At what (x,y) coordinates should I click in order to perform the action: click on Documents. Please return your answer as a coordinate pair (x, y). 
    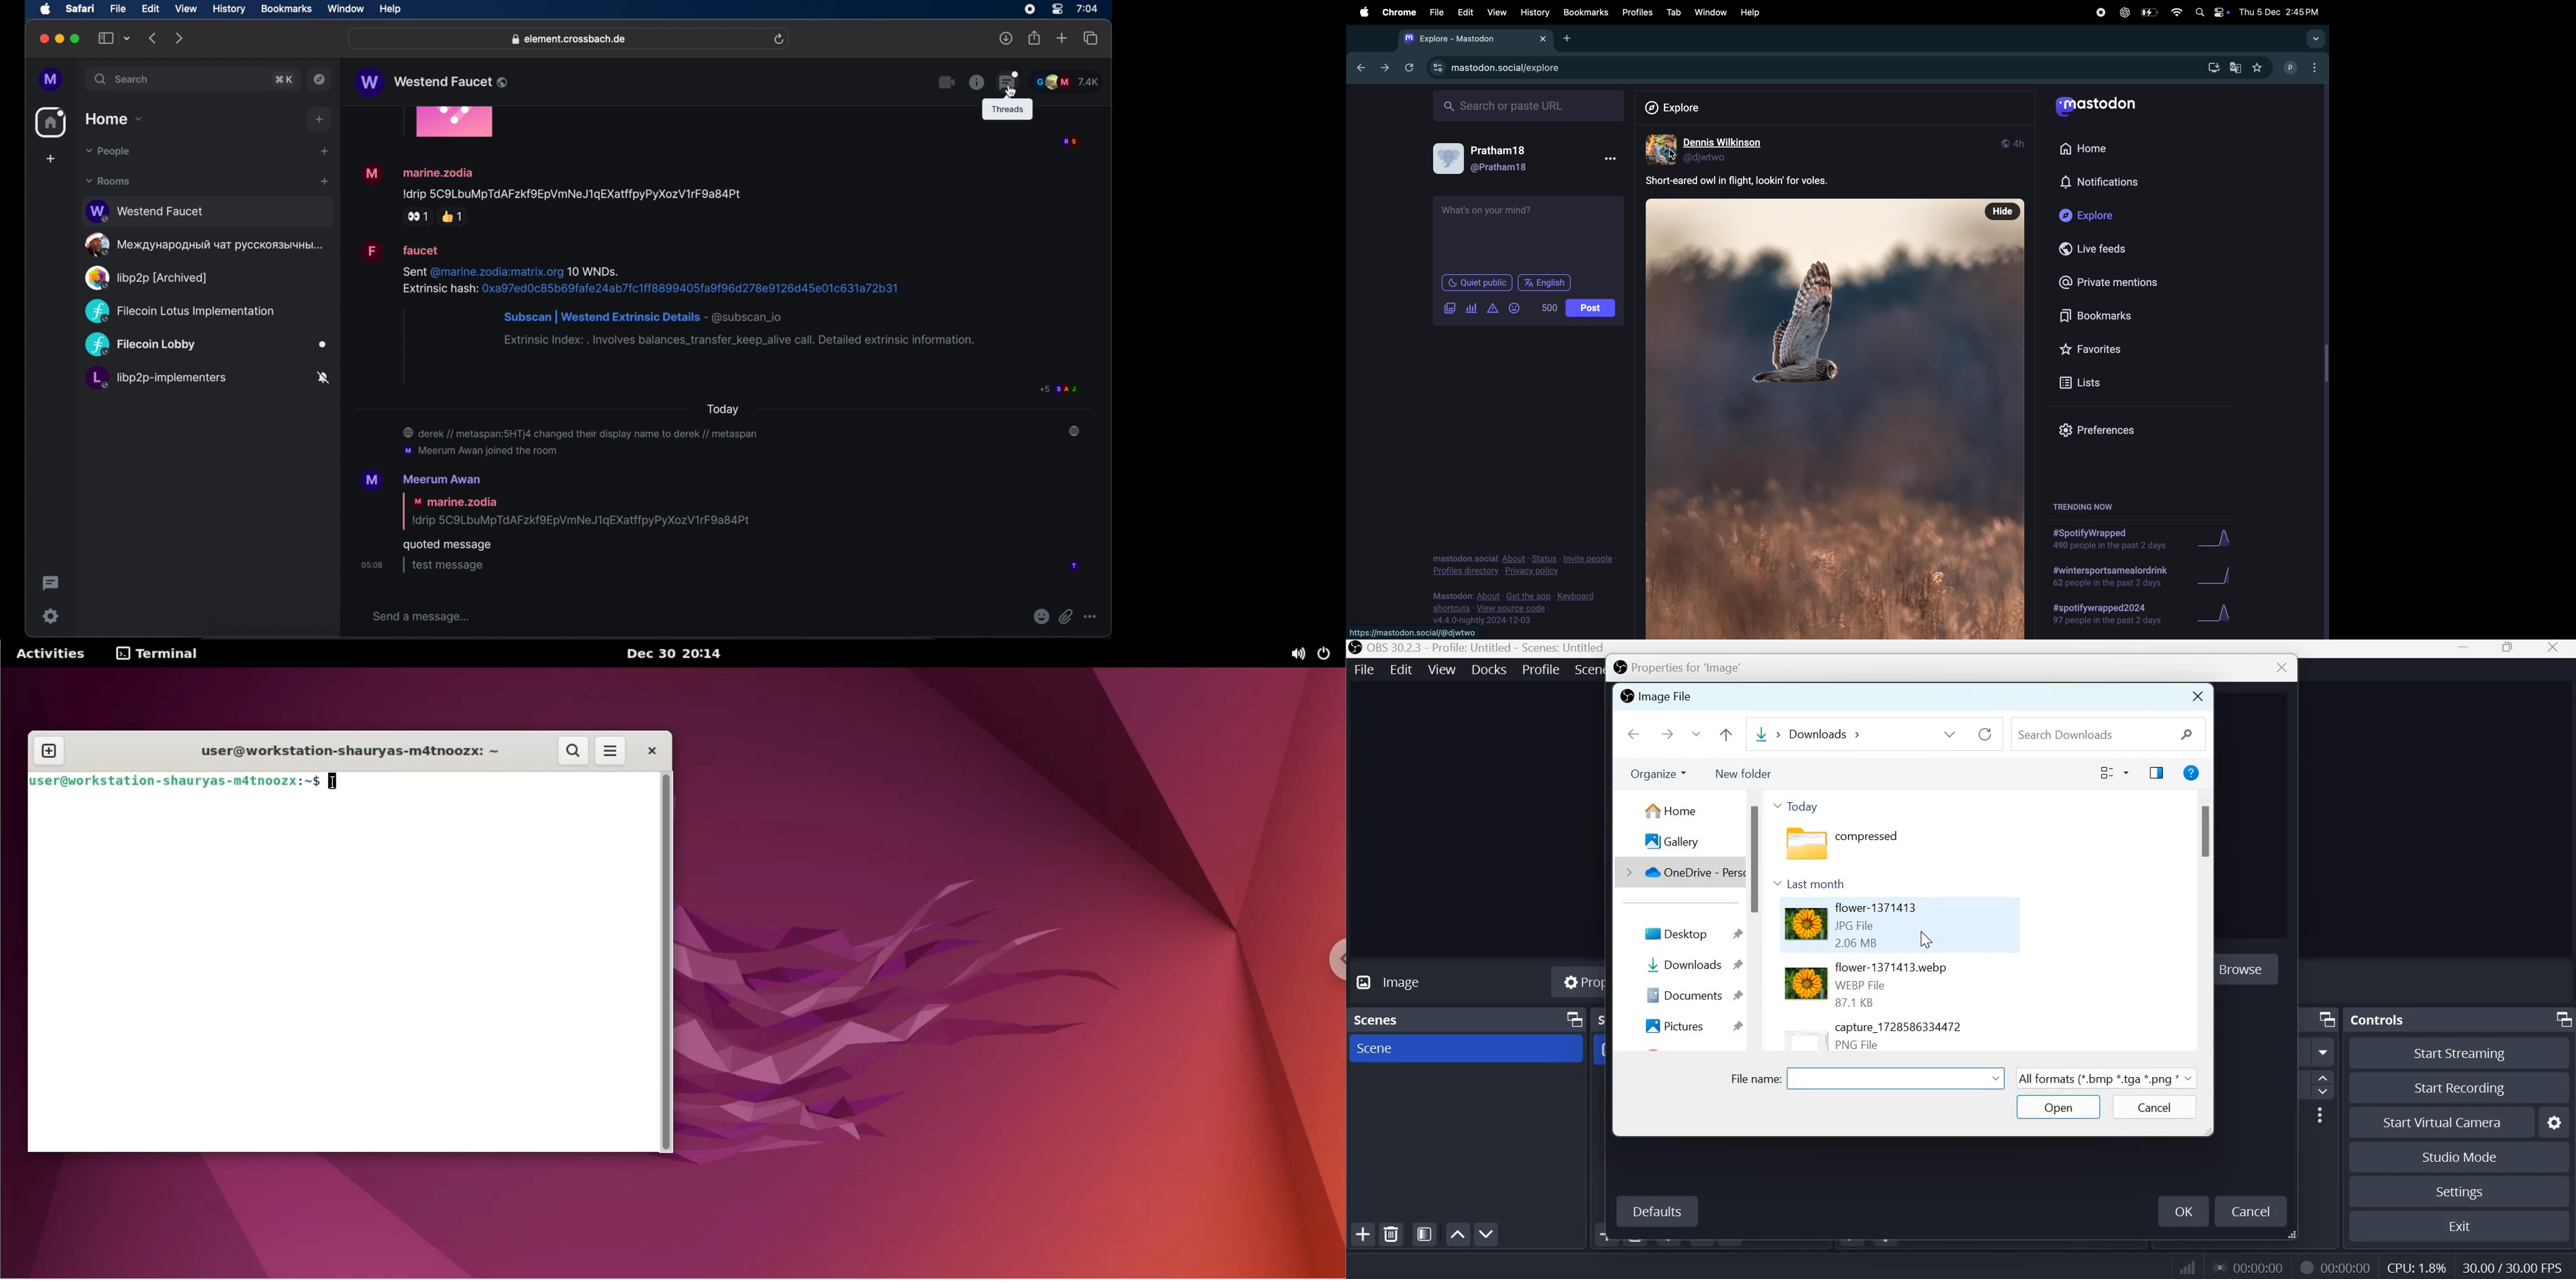
    Looking at the image, I should click on (1692, 994).